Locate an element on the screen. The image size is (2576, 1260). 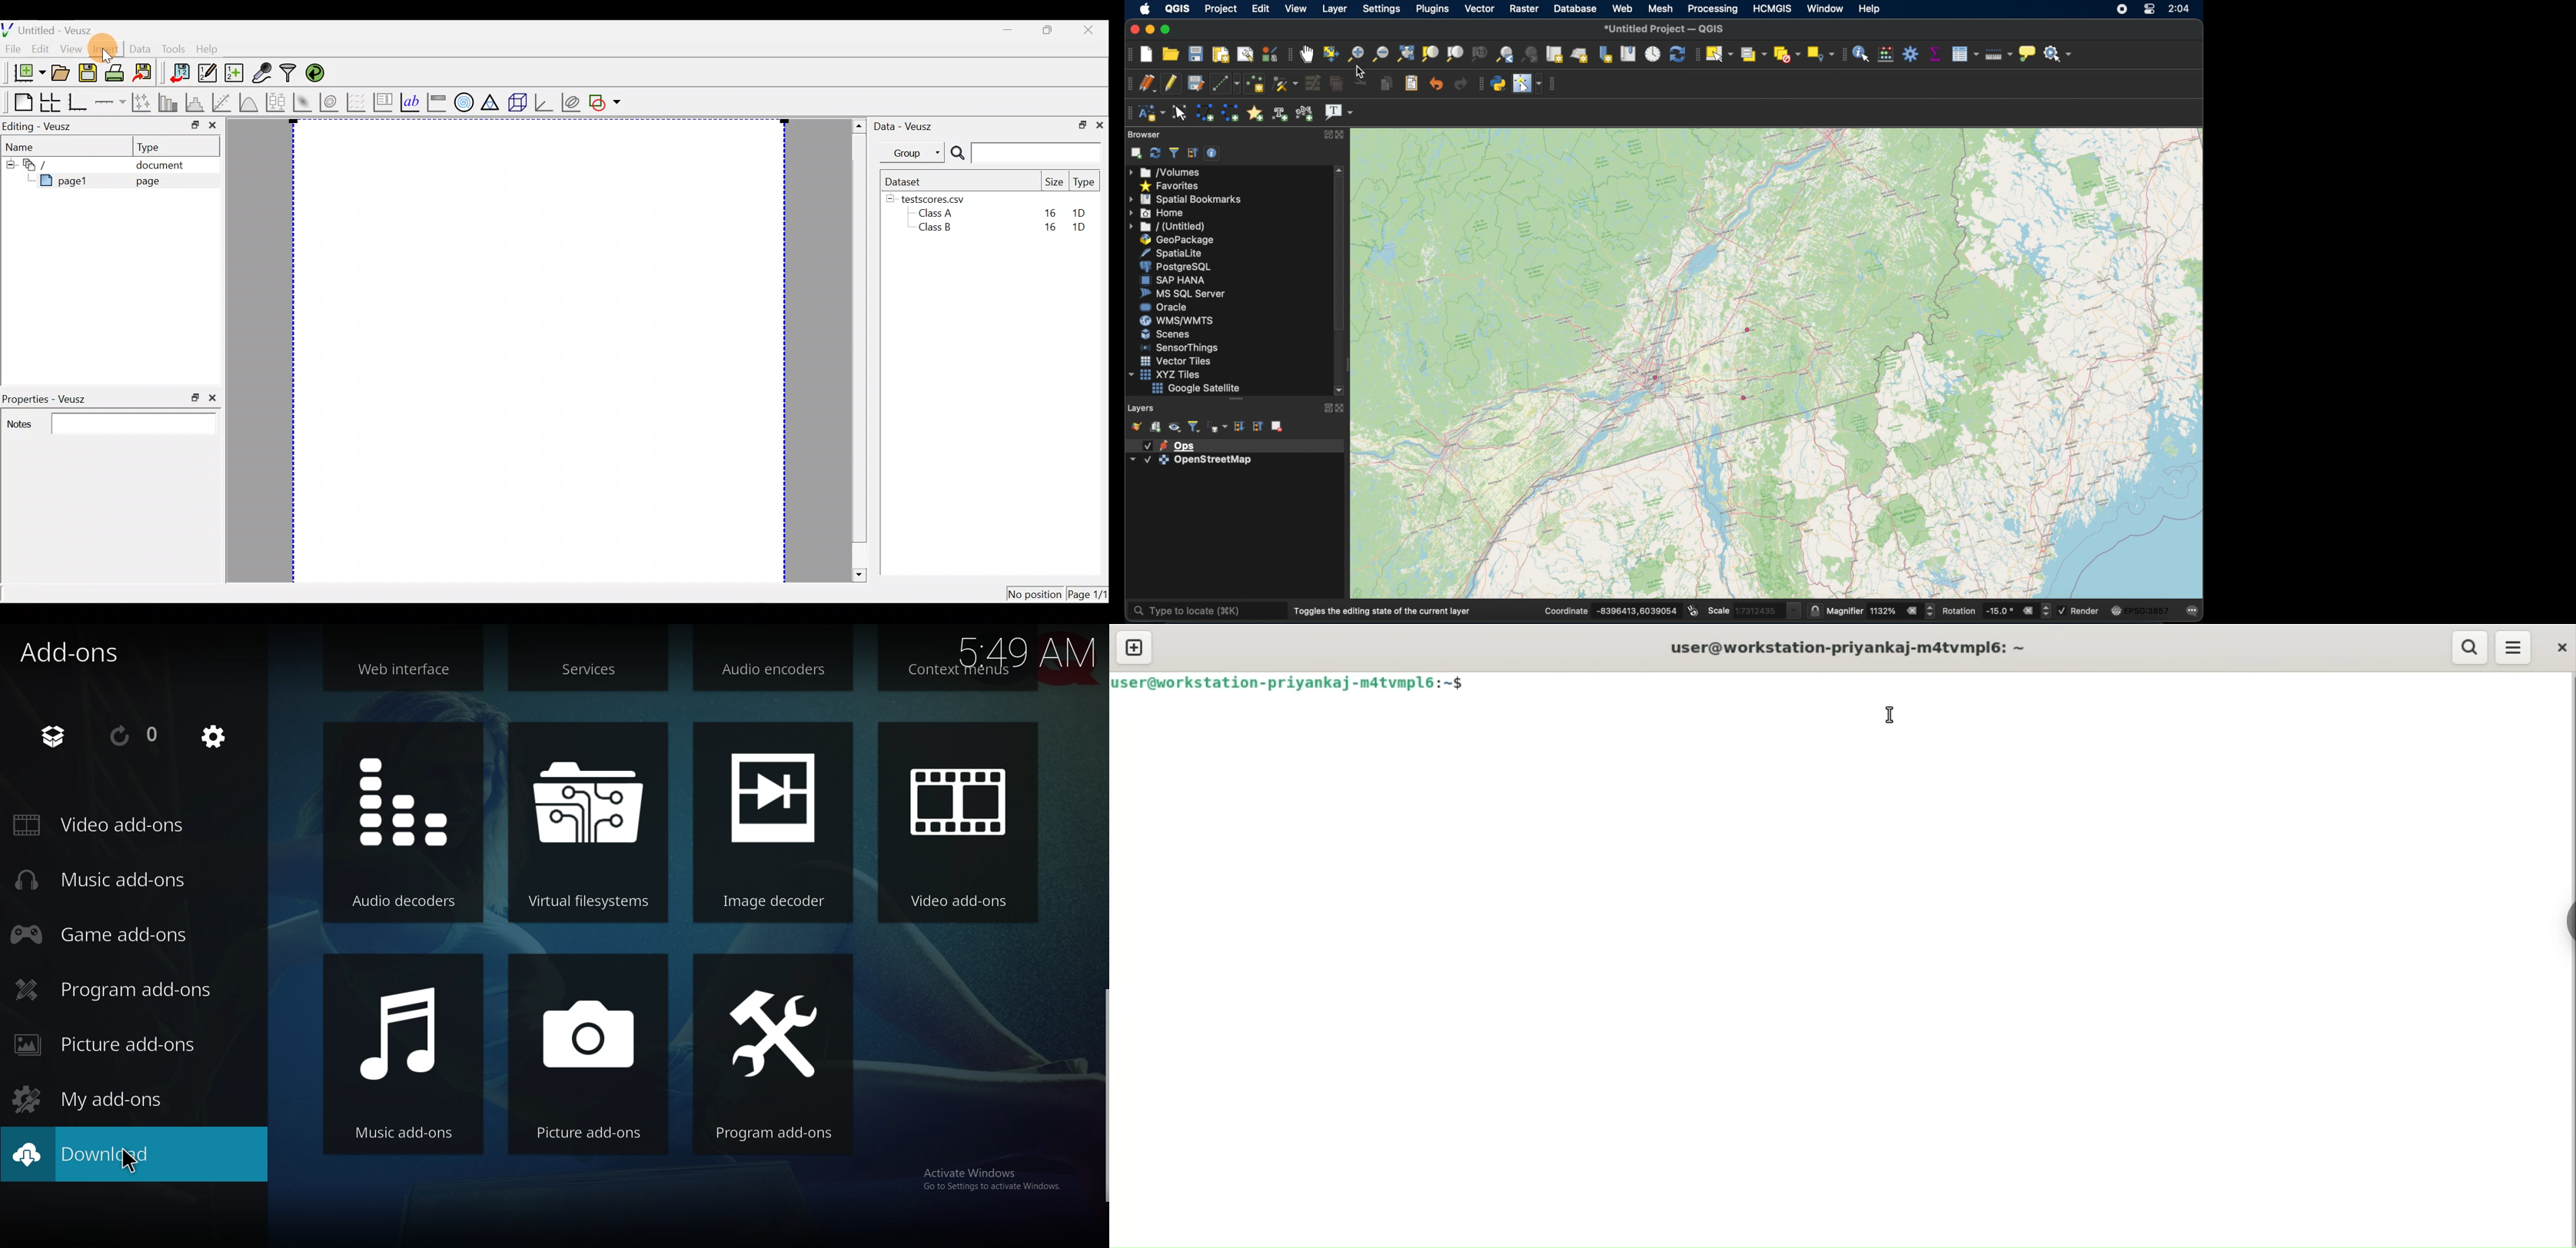
window is located at coordinates (1825, 9).